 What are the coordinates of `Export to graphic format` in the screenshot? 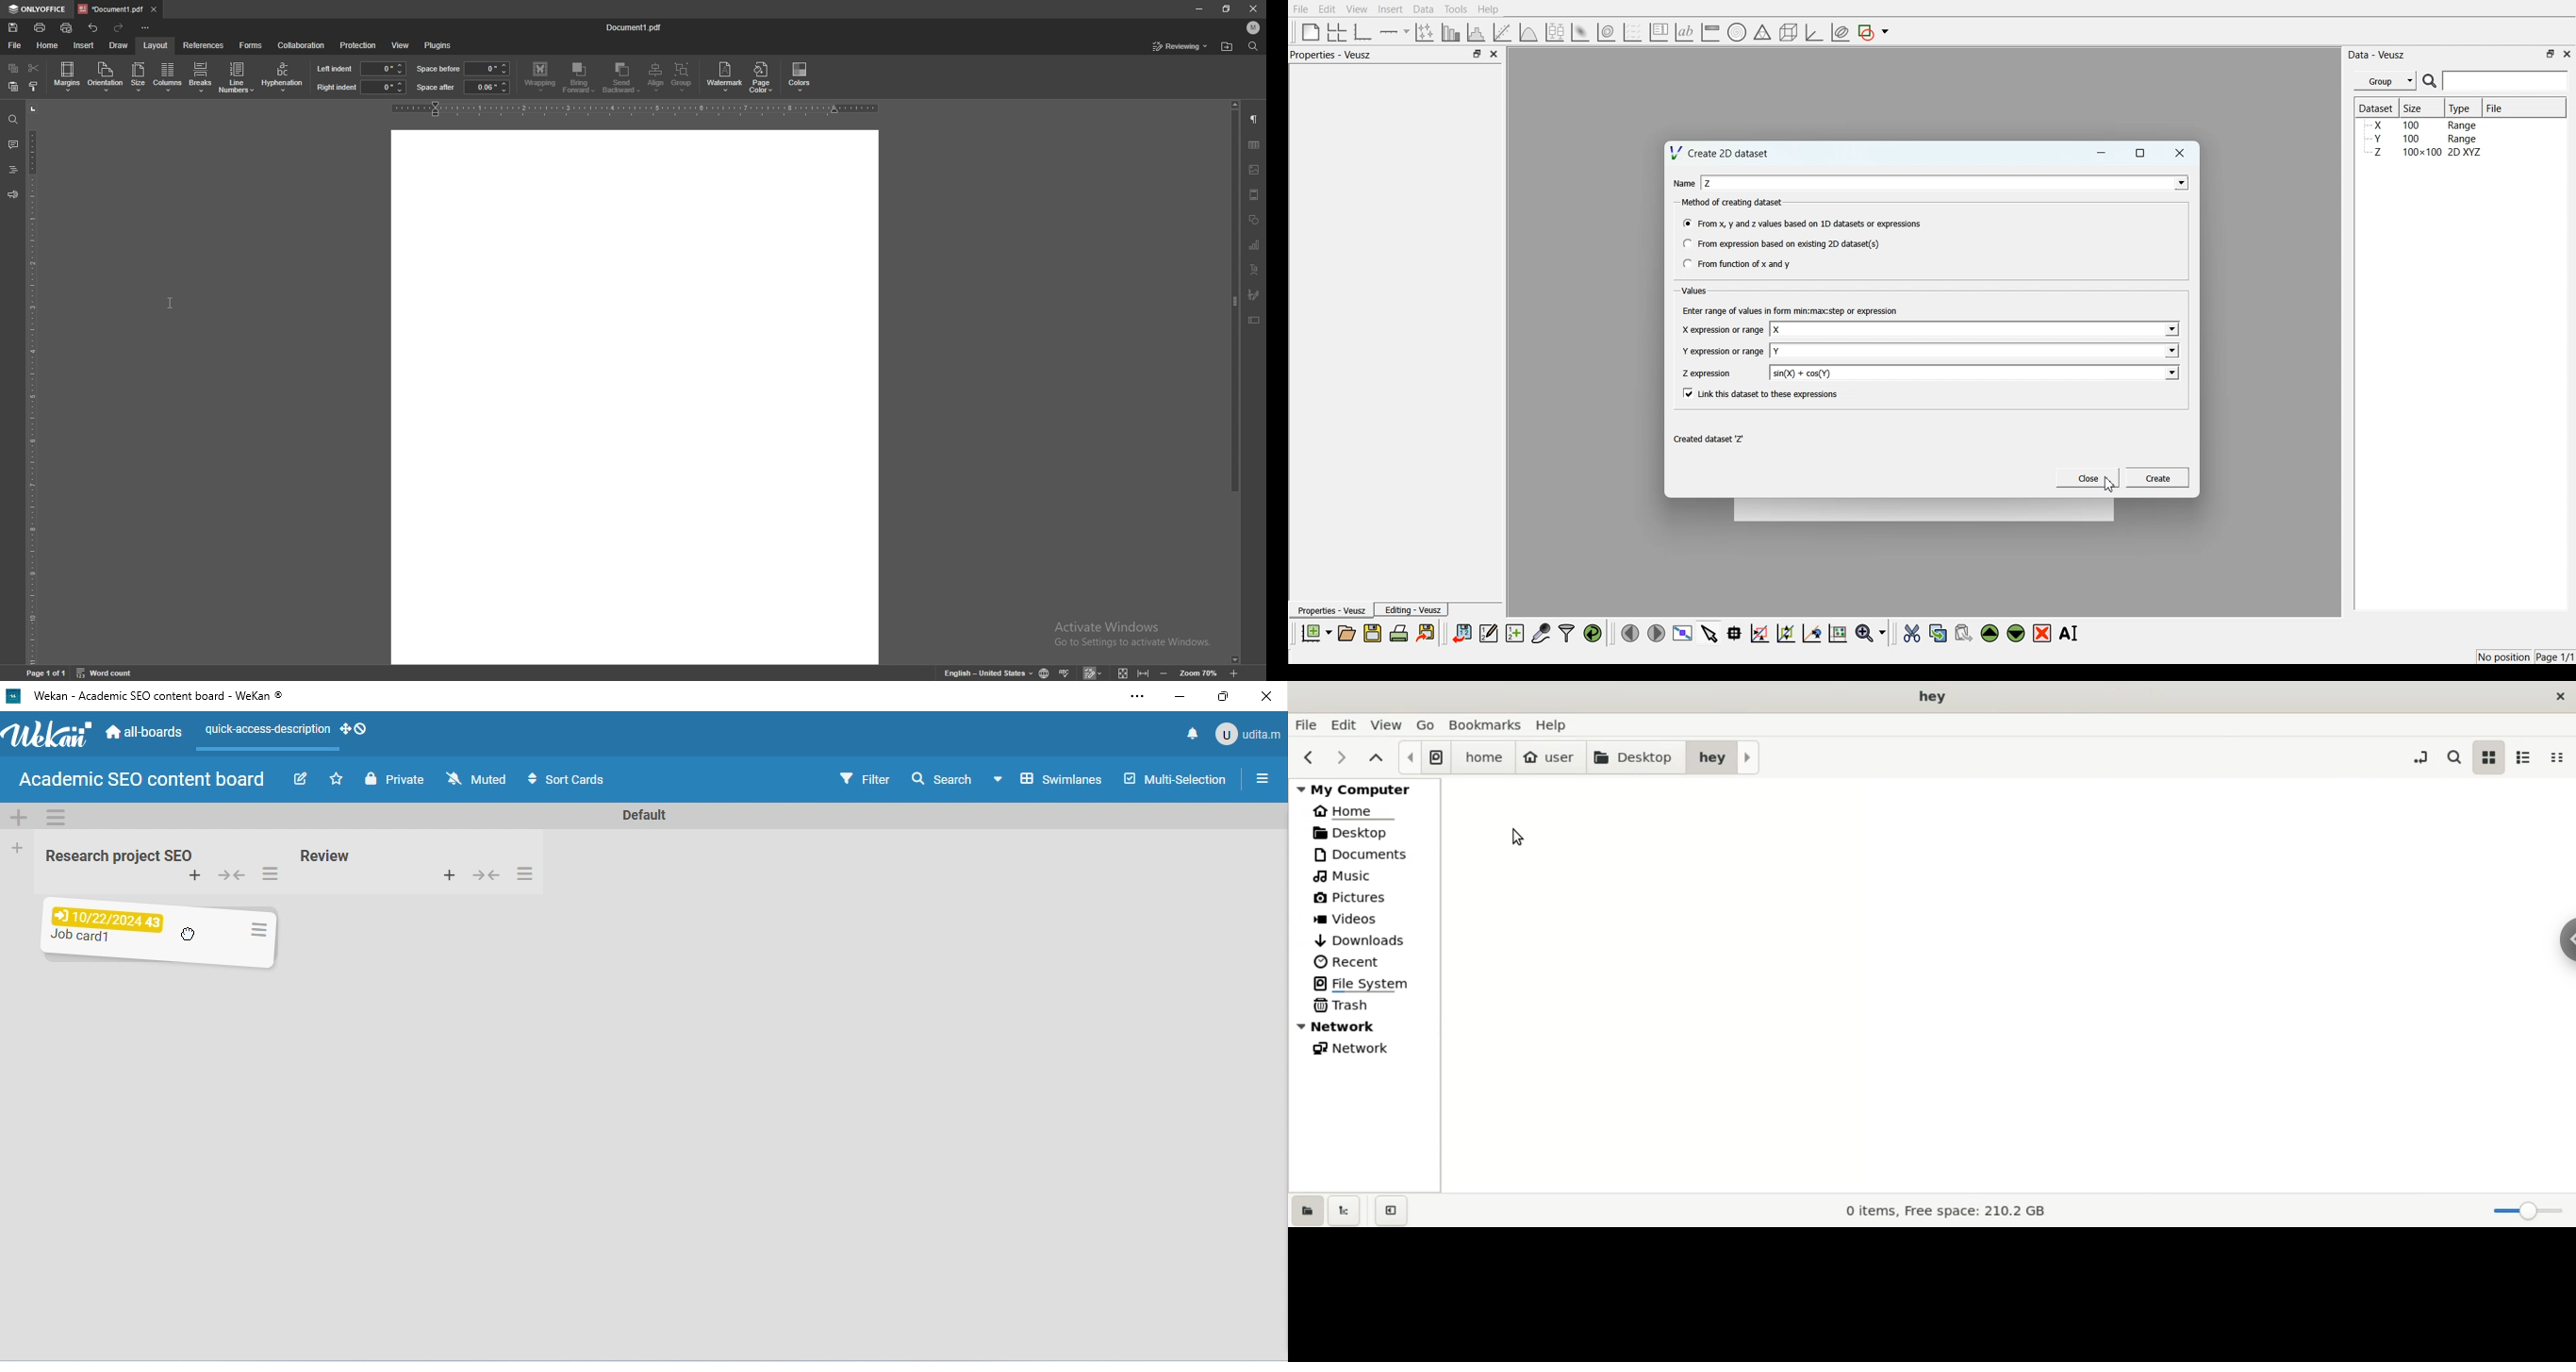 It's located at (1427, 633).